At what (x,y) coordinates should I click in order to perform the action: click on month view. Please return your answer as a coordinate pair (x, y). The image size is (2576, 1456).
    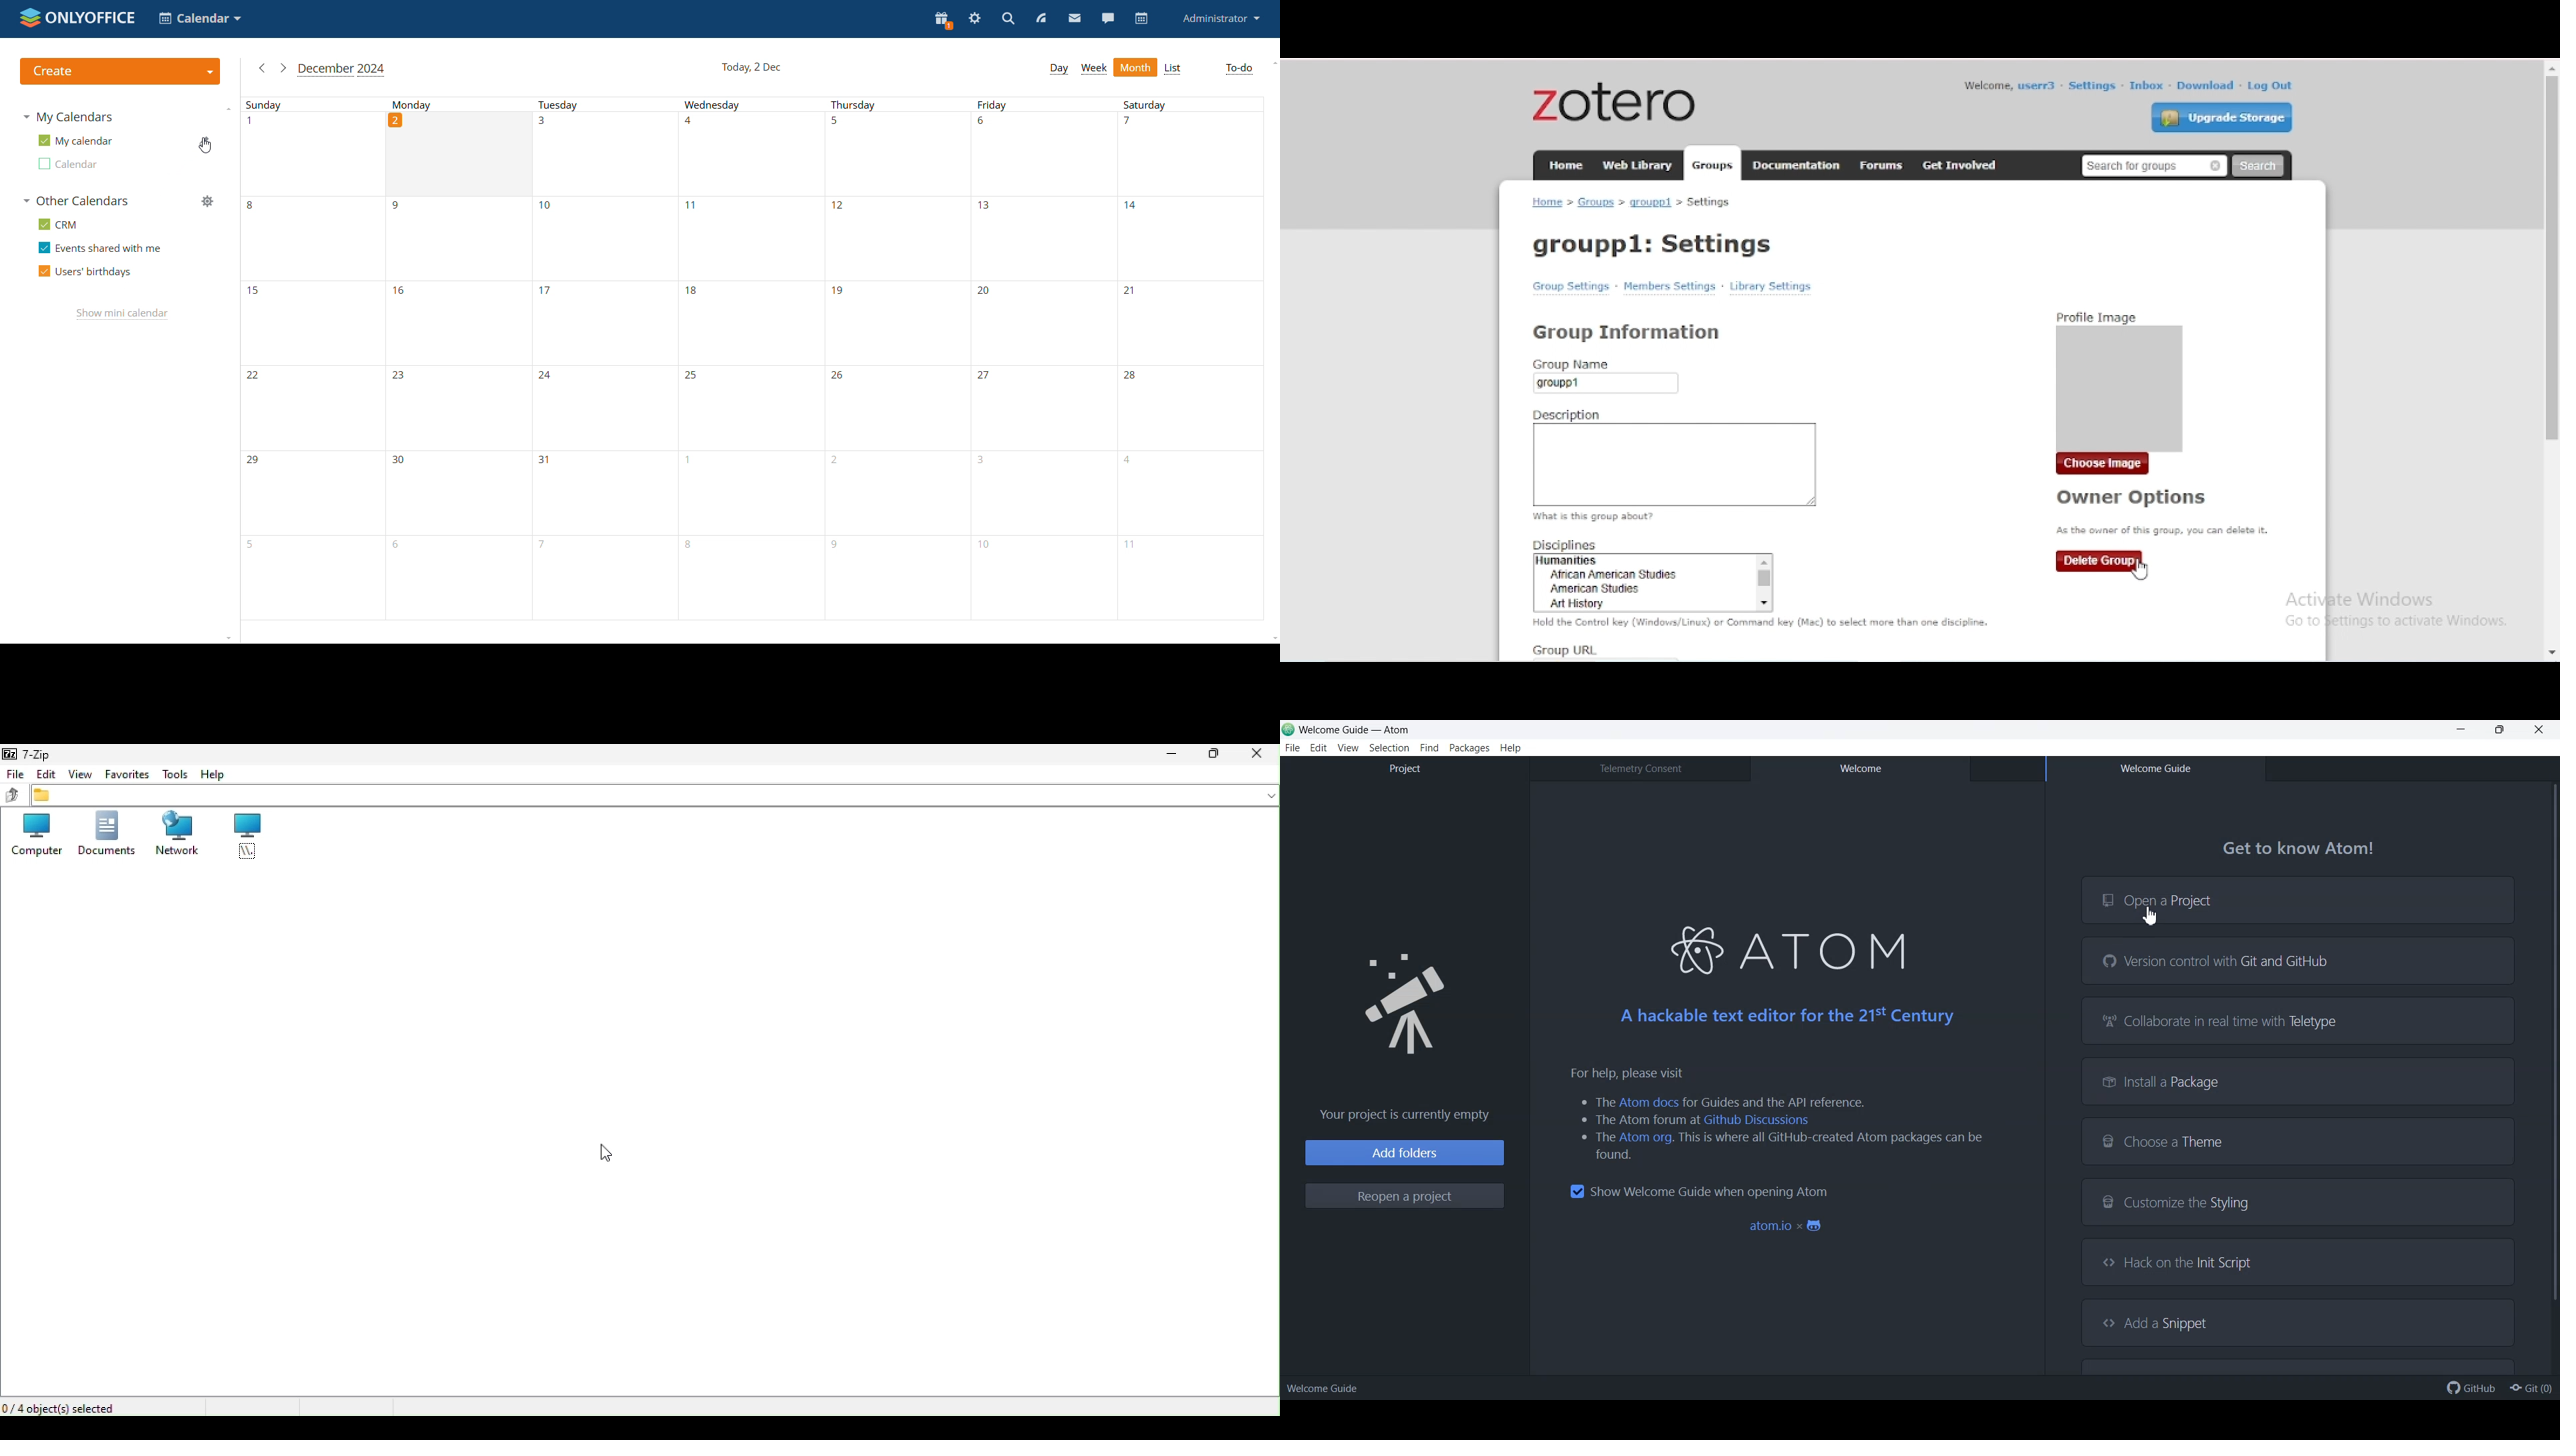
    Looking at the image, I should click on (1135, 67).